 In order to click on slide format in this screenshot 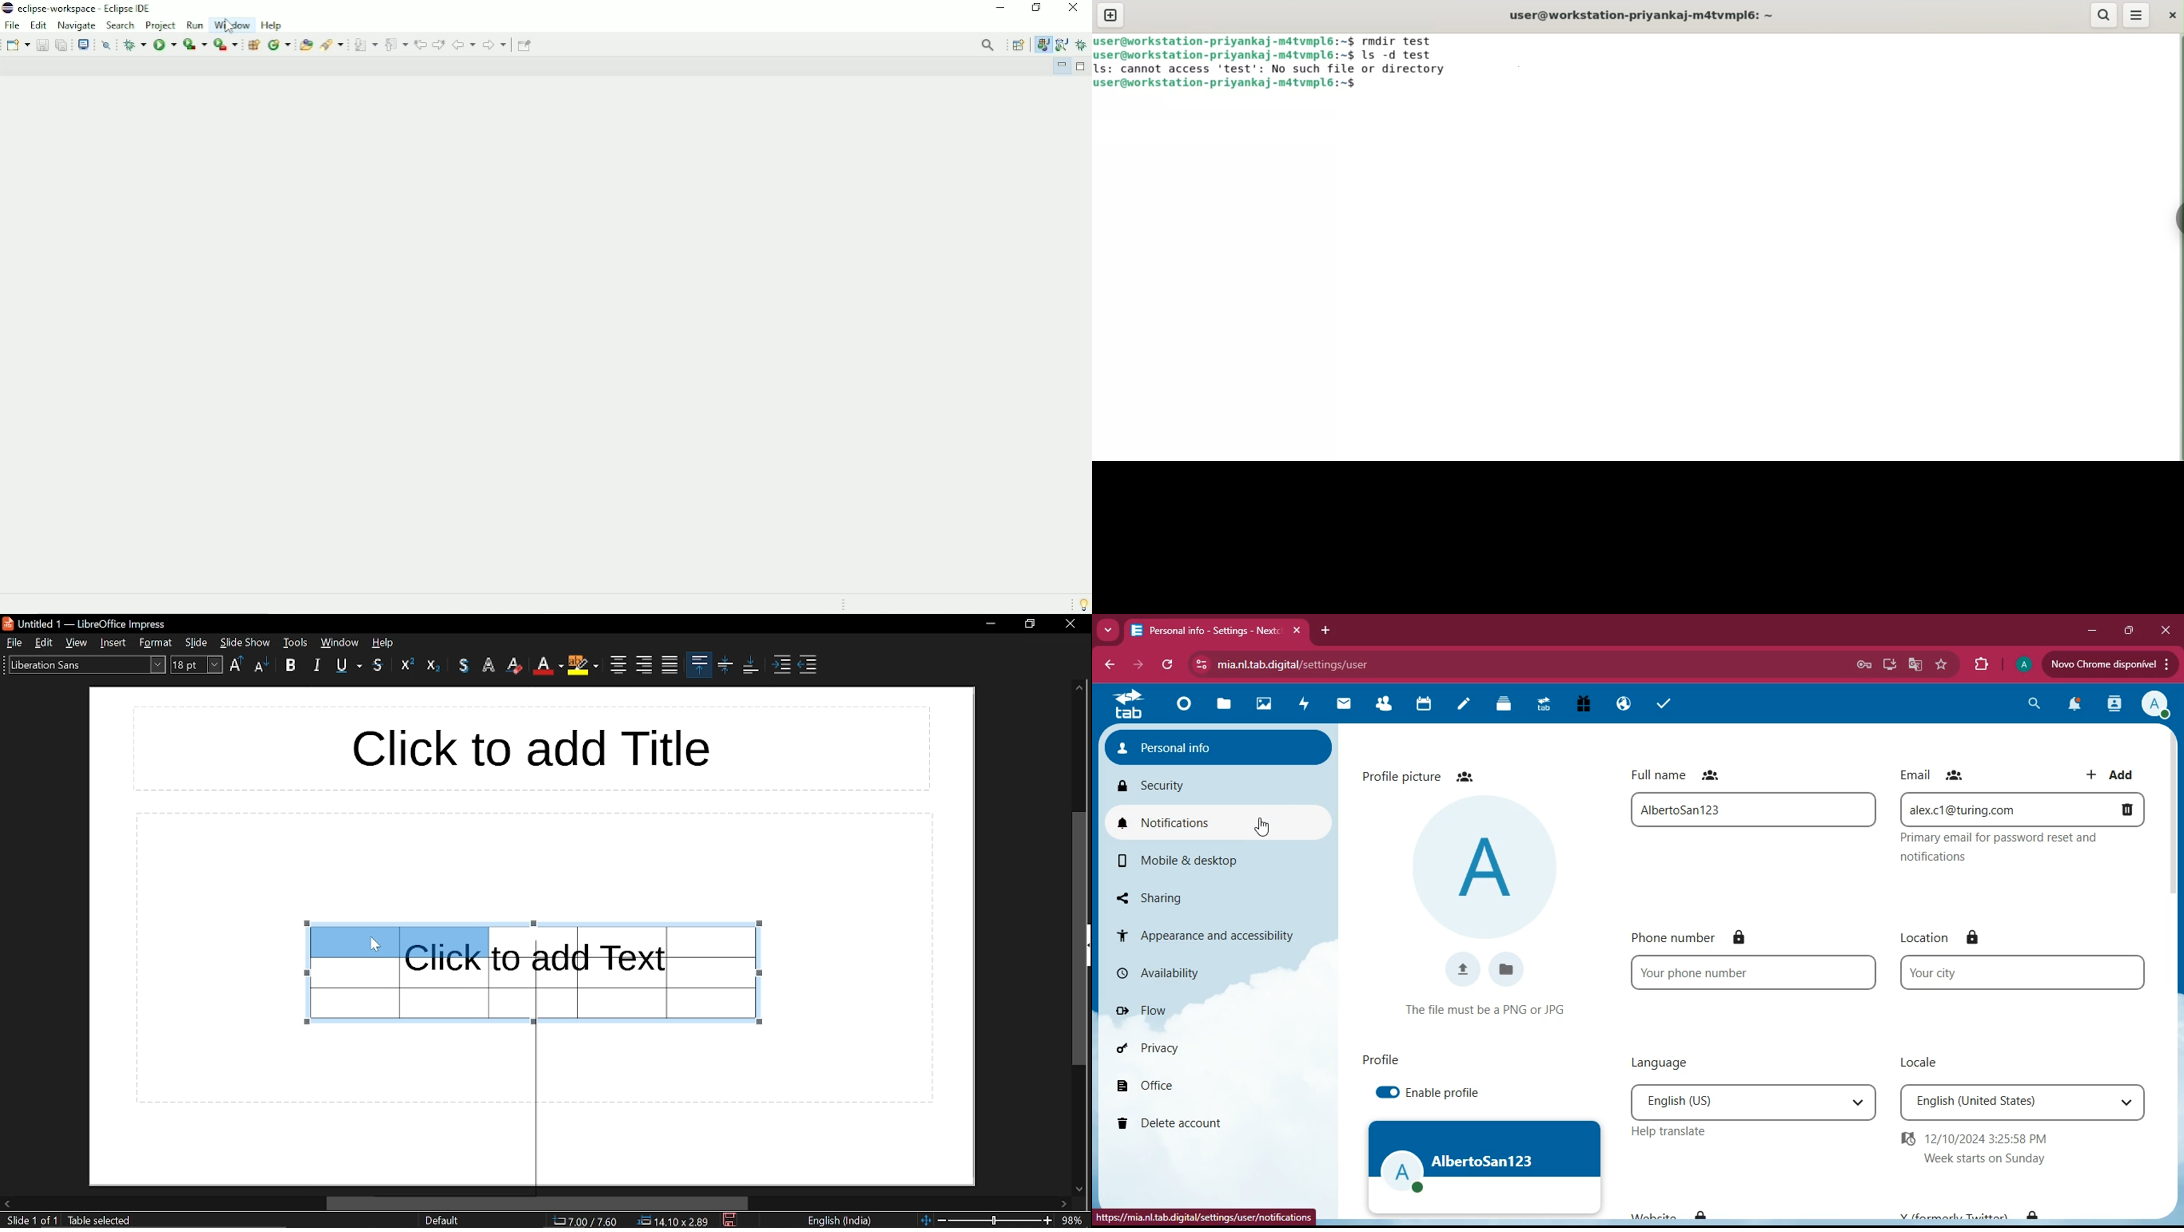, I will do `click(442, 1220)`.